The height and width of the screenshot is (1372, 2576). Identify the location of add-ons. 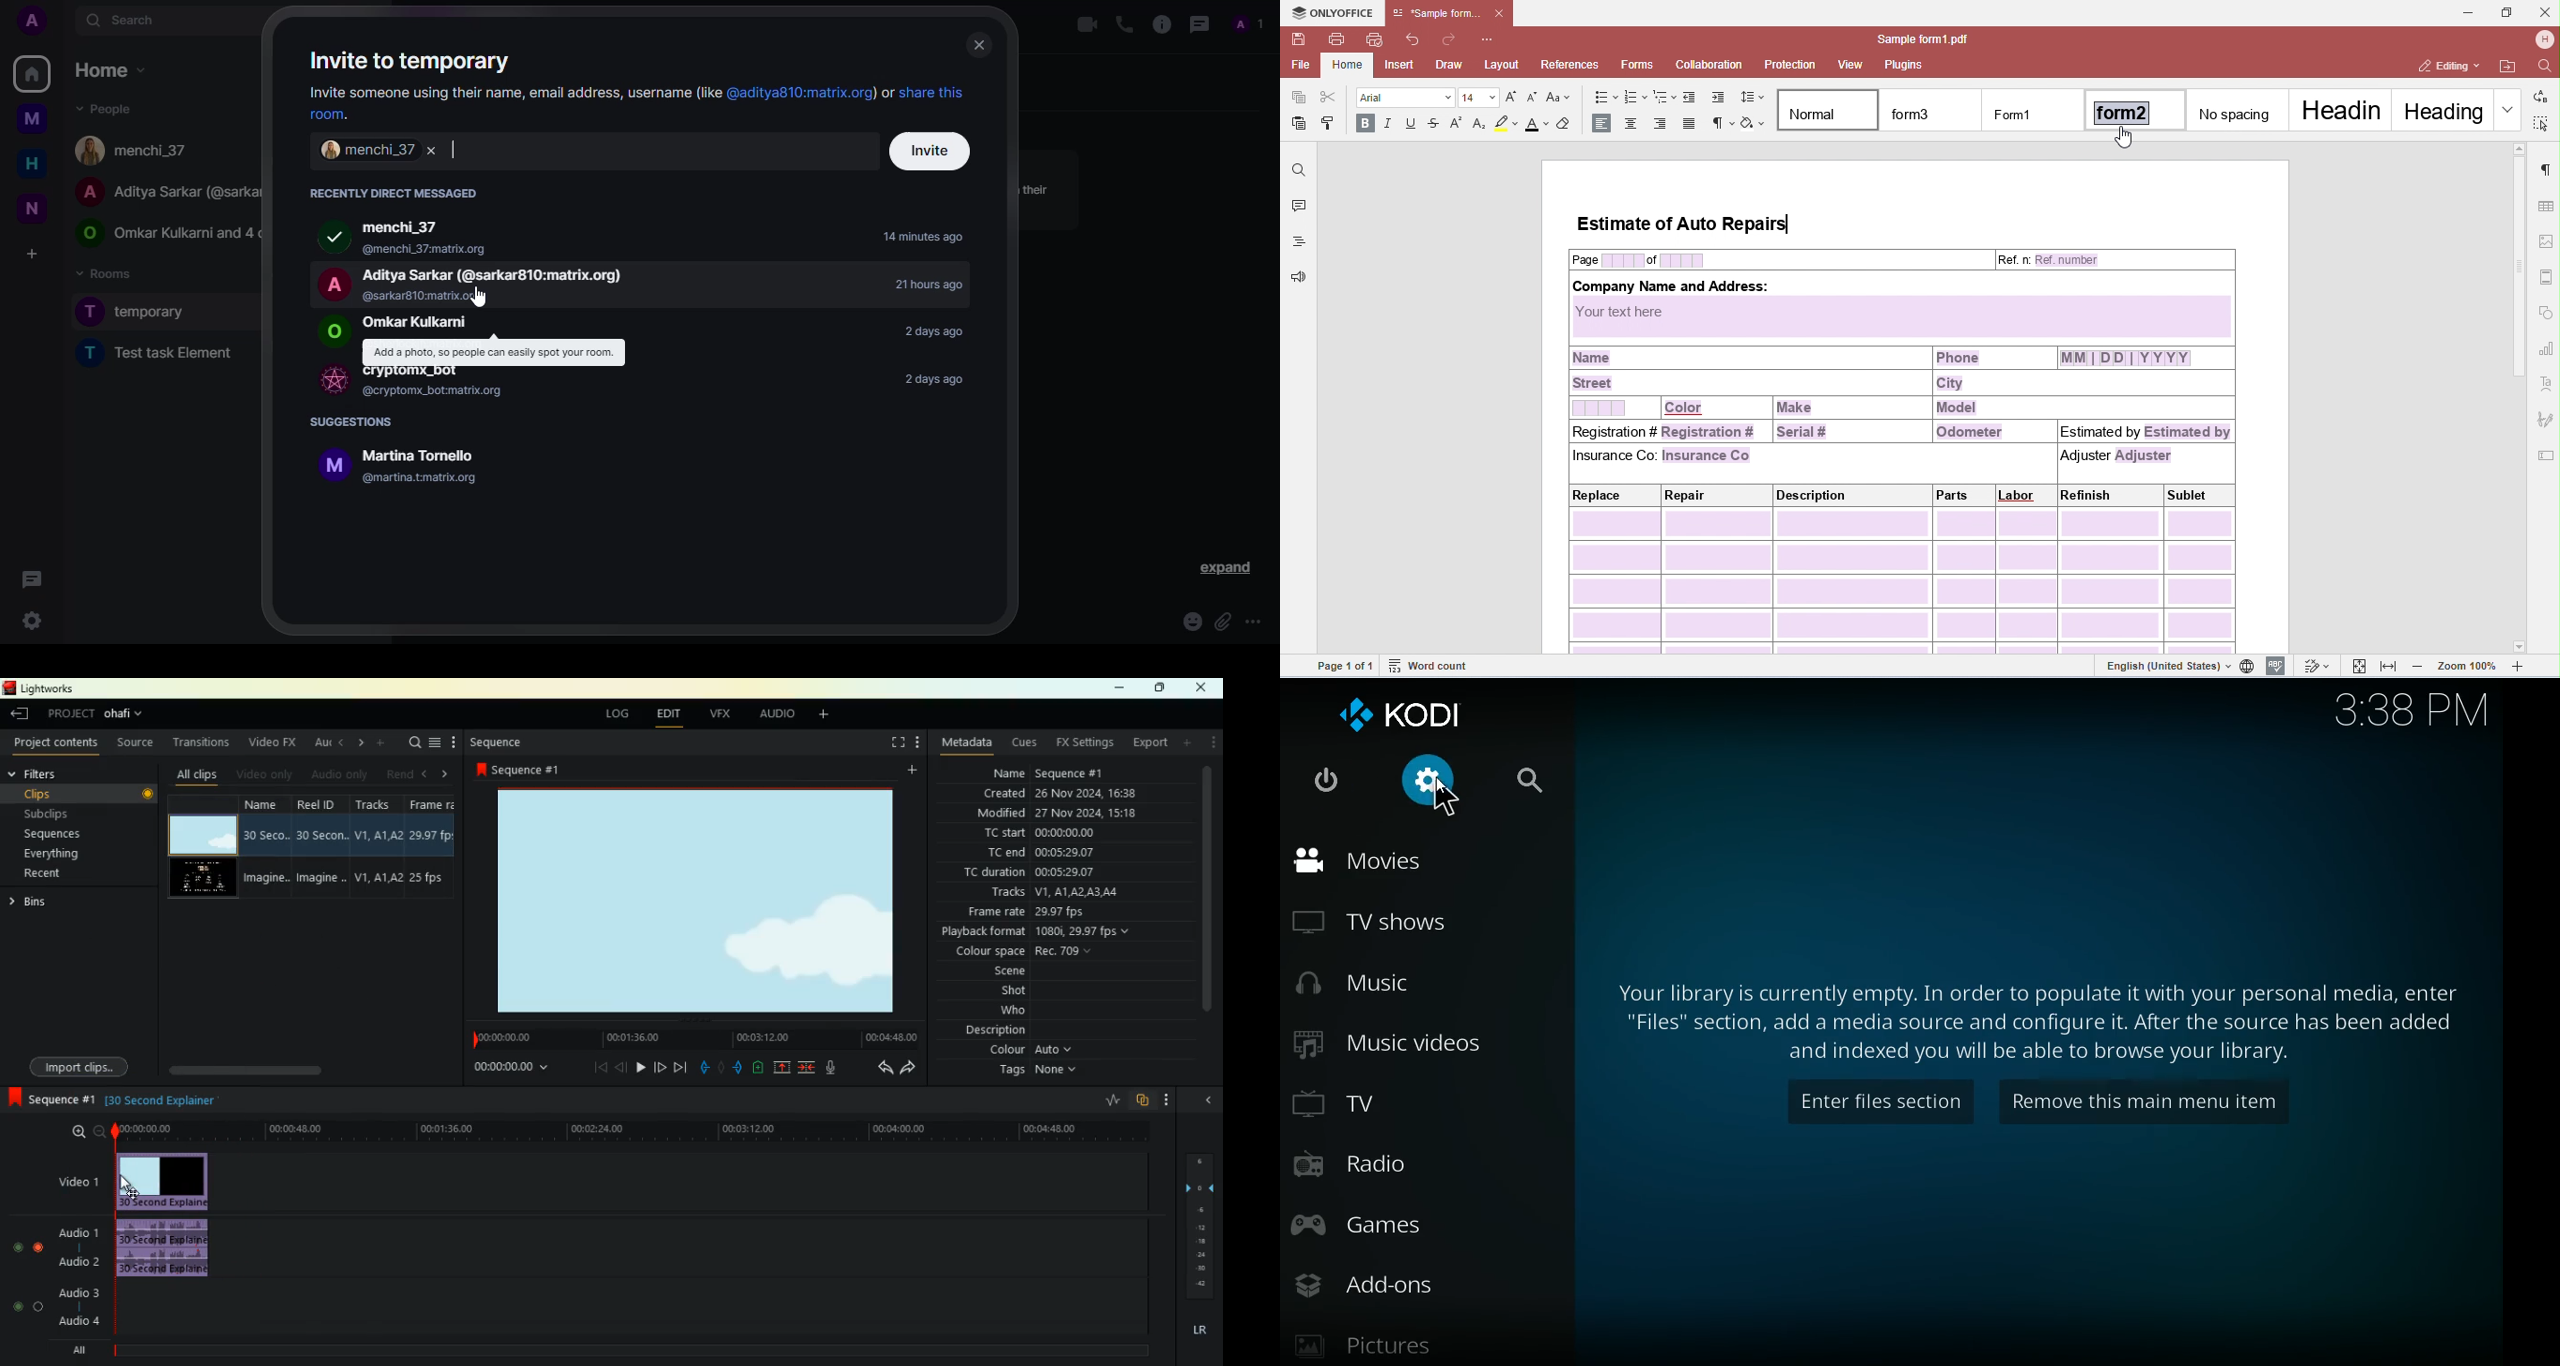
(1407, 1288).